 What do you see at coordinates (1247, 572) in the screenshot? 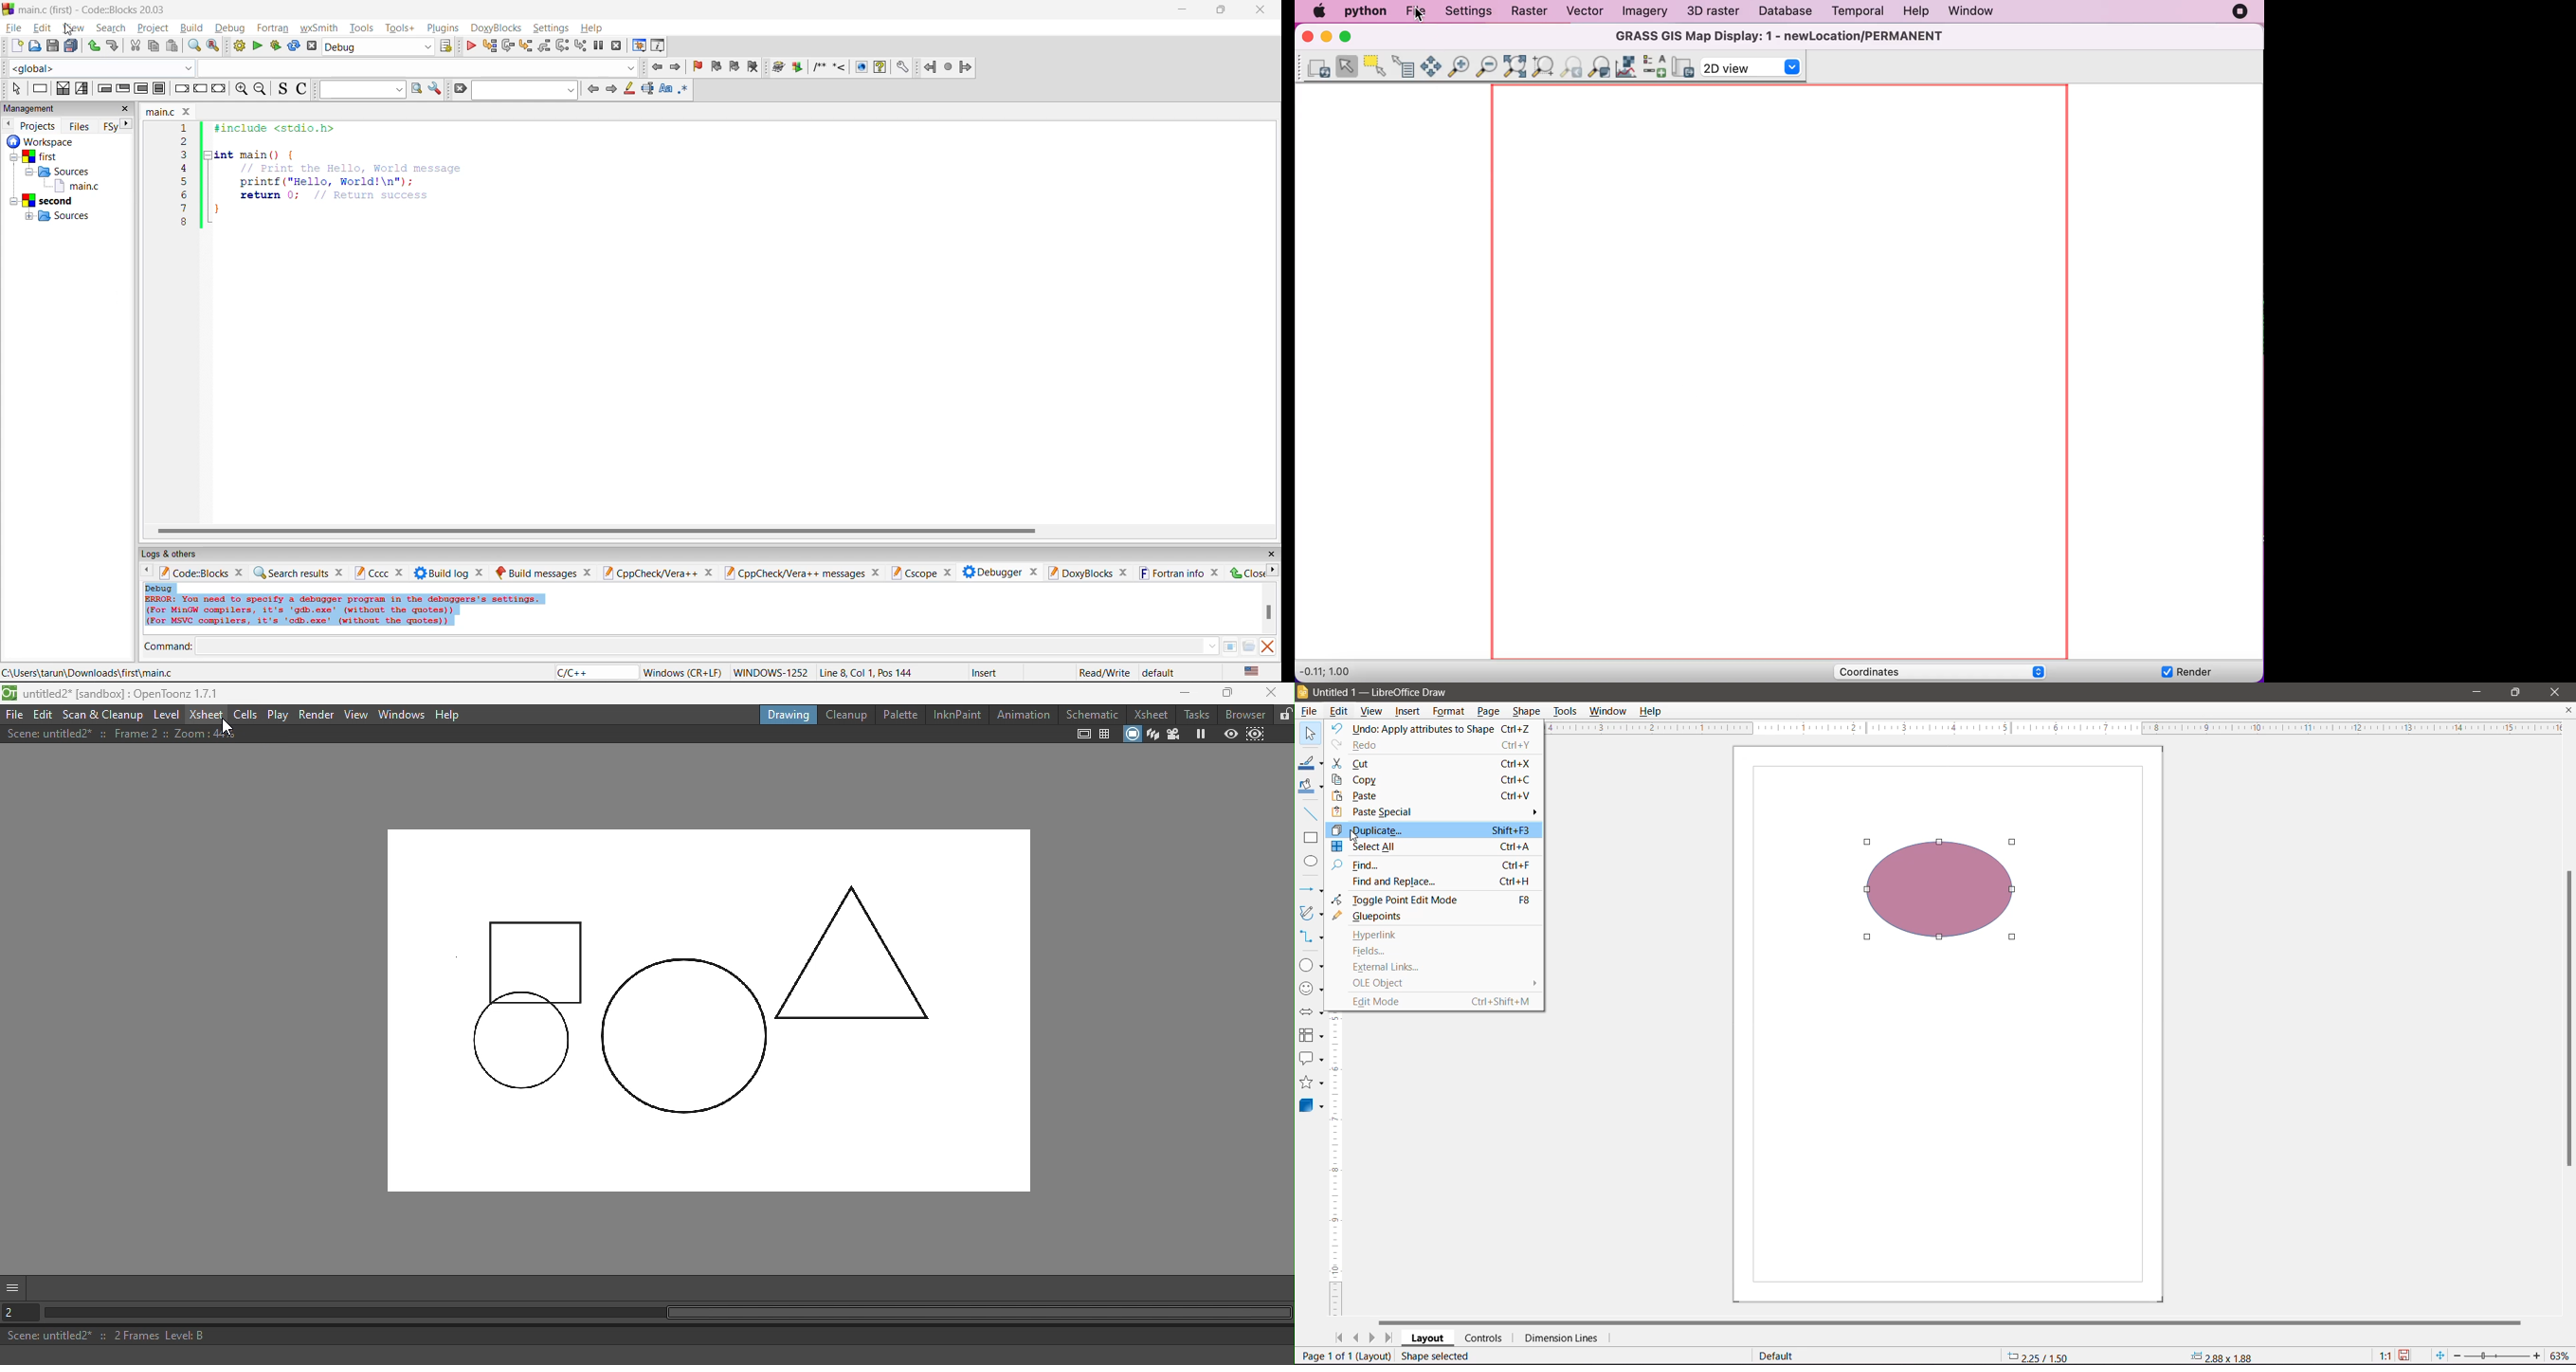
I see `Close` at bounding box center [1247, 572].